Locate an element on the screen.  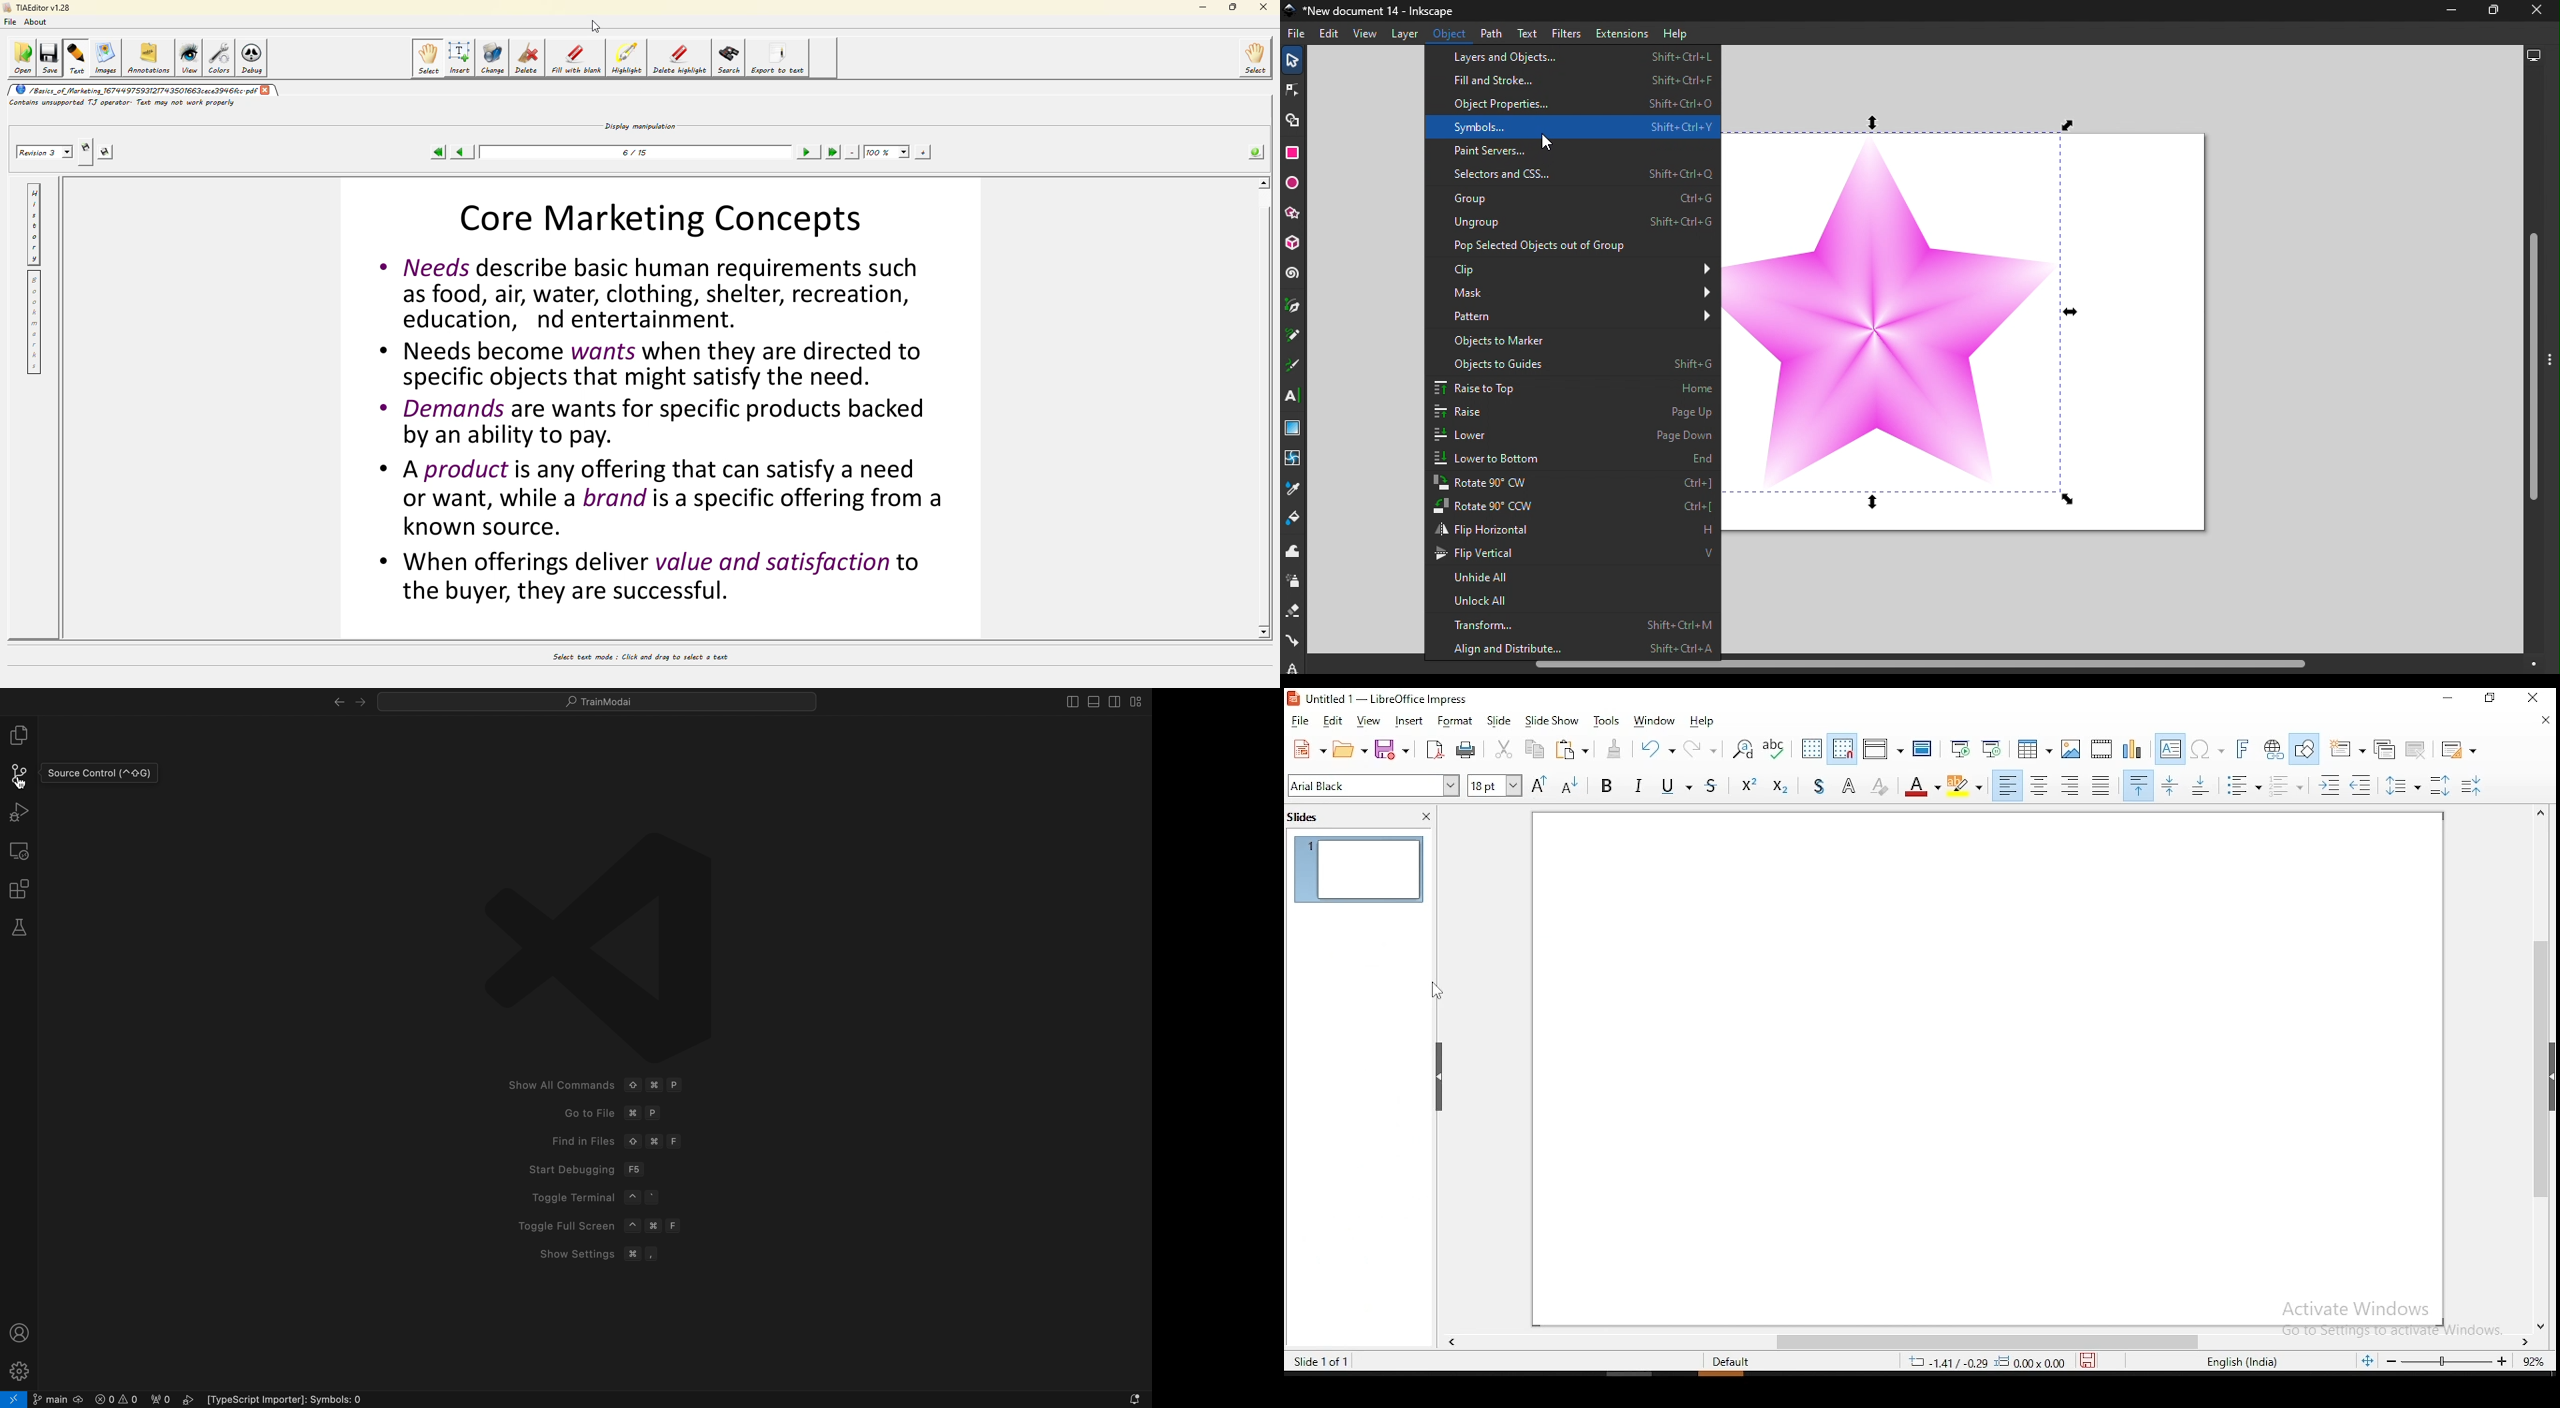
slide layout is located at coordinates (2461, 745).